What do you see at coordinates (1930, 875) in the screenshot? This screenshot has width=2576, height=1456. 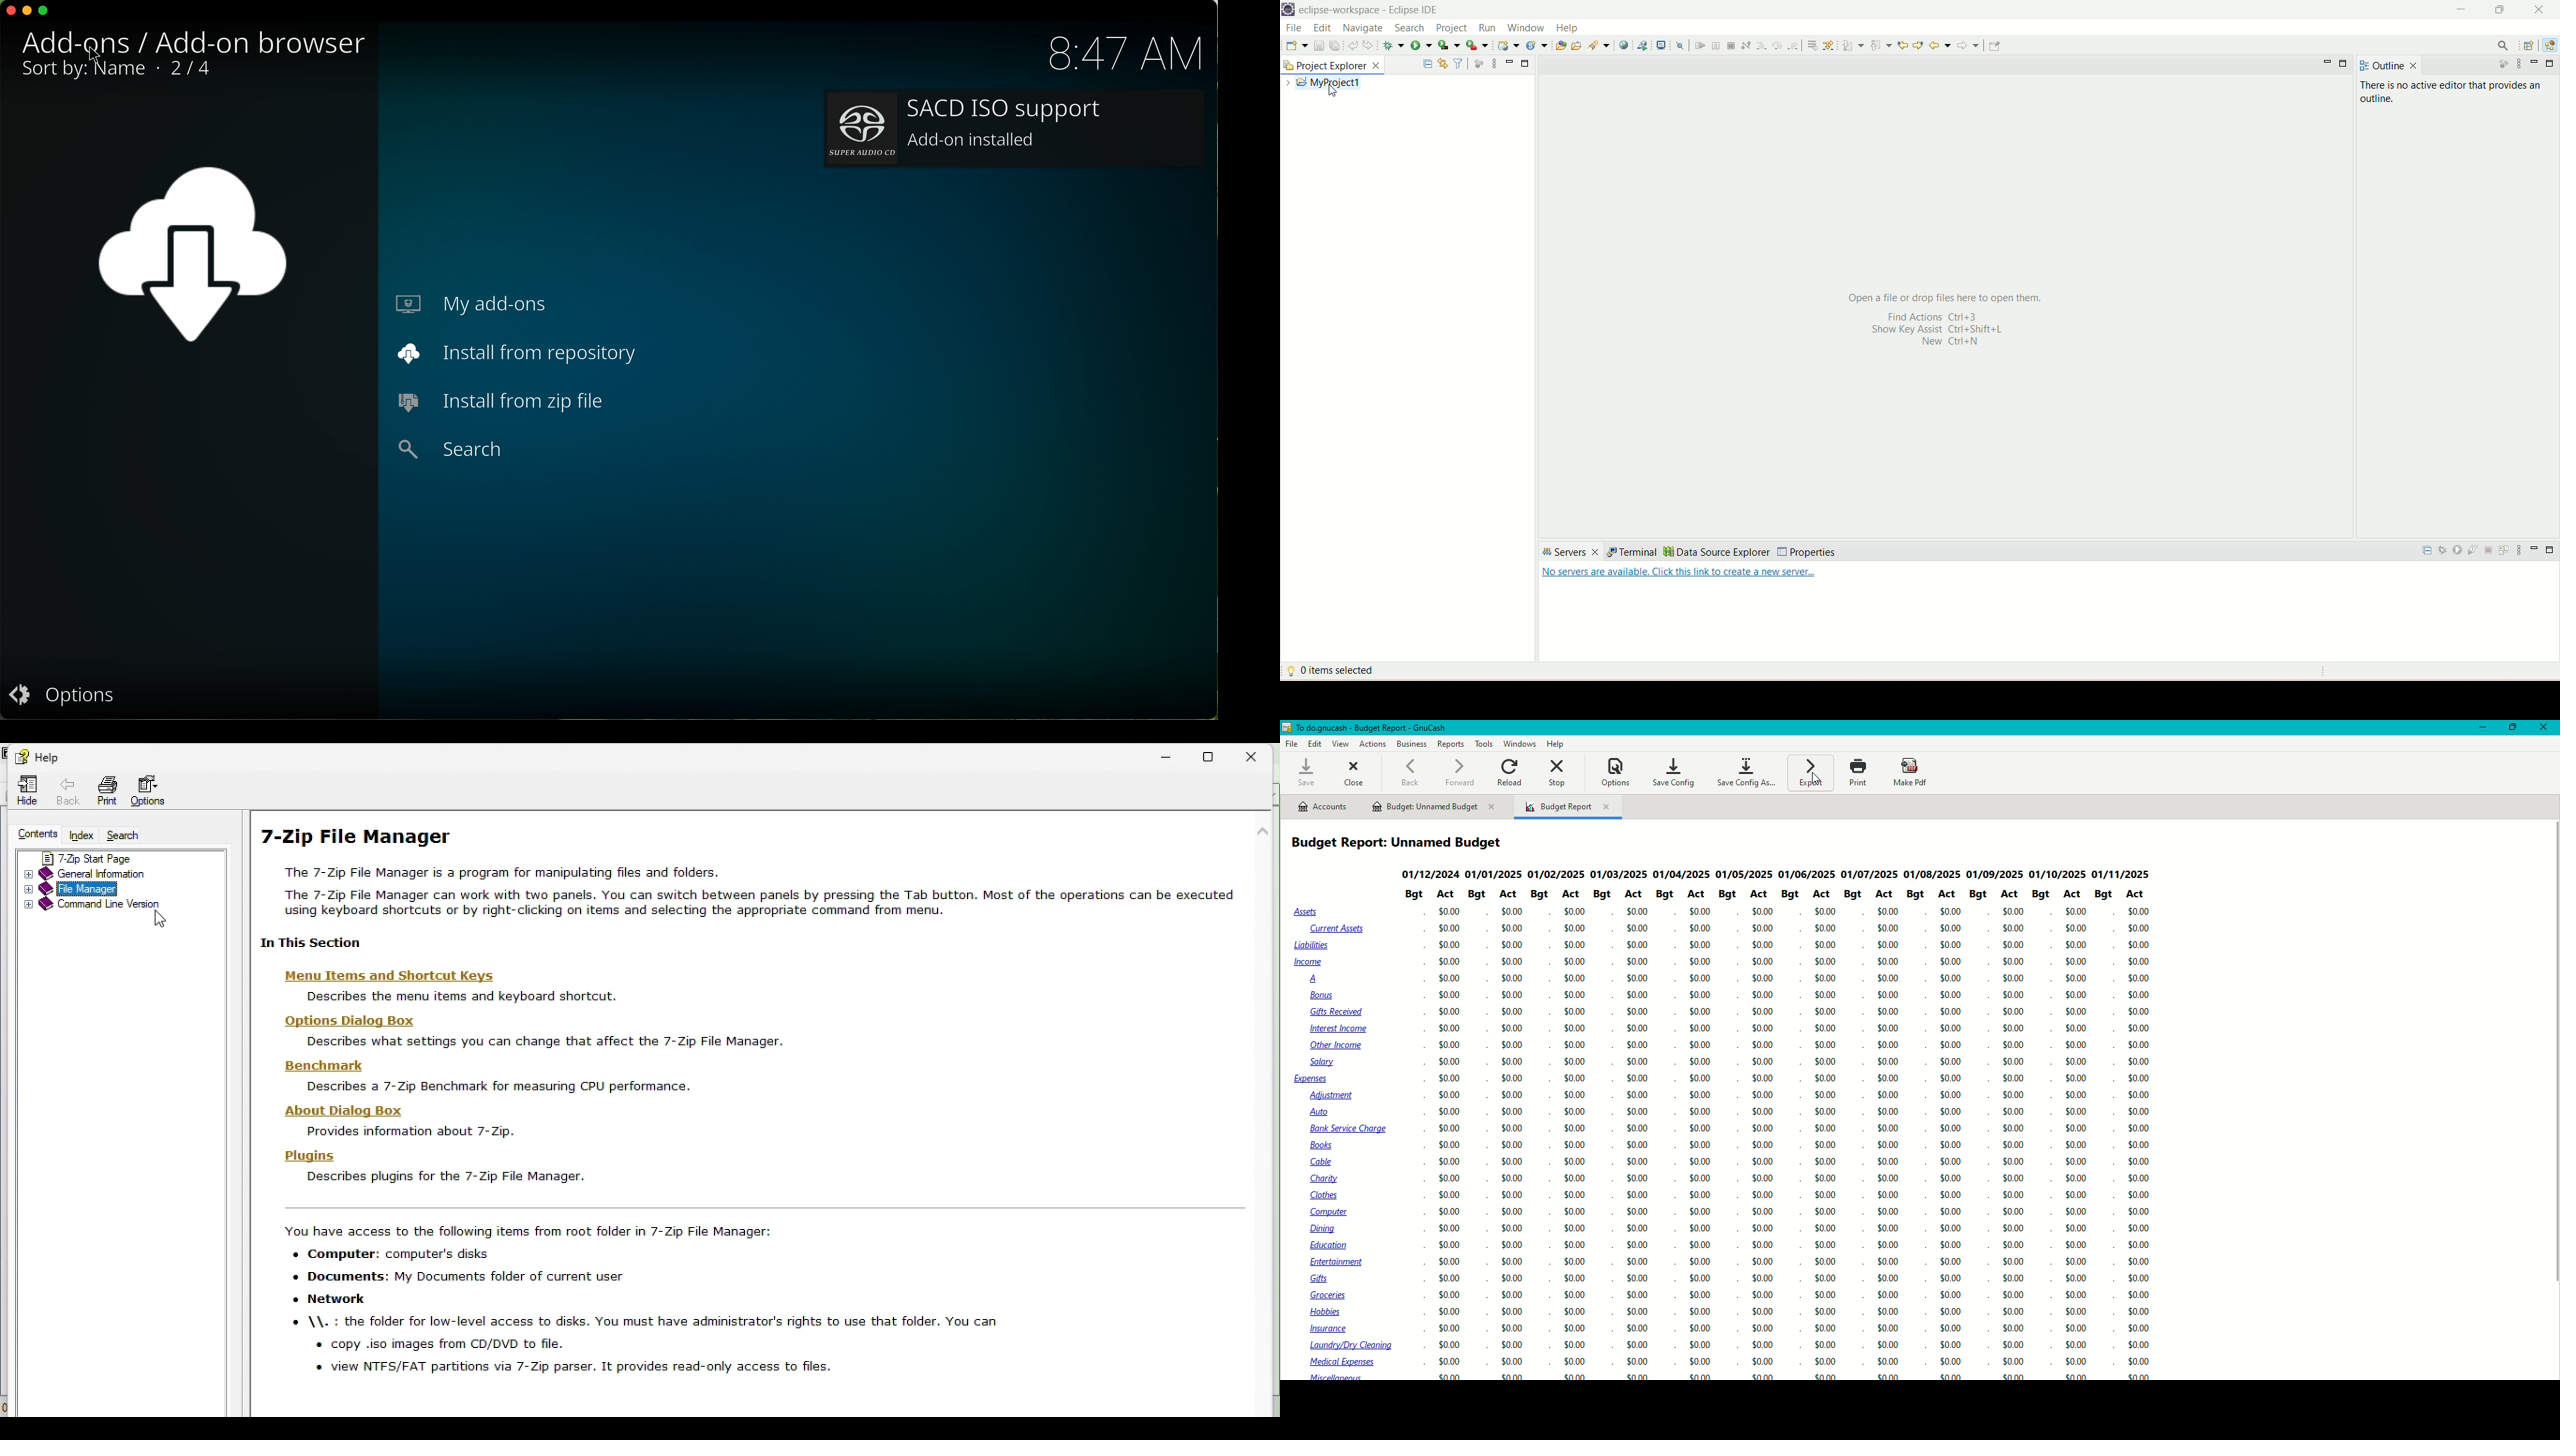 I see `01/08/2025` at bounding box center [1930, 875].